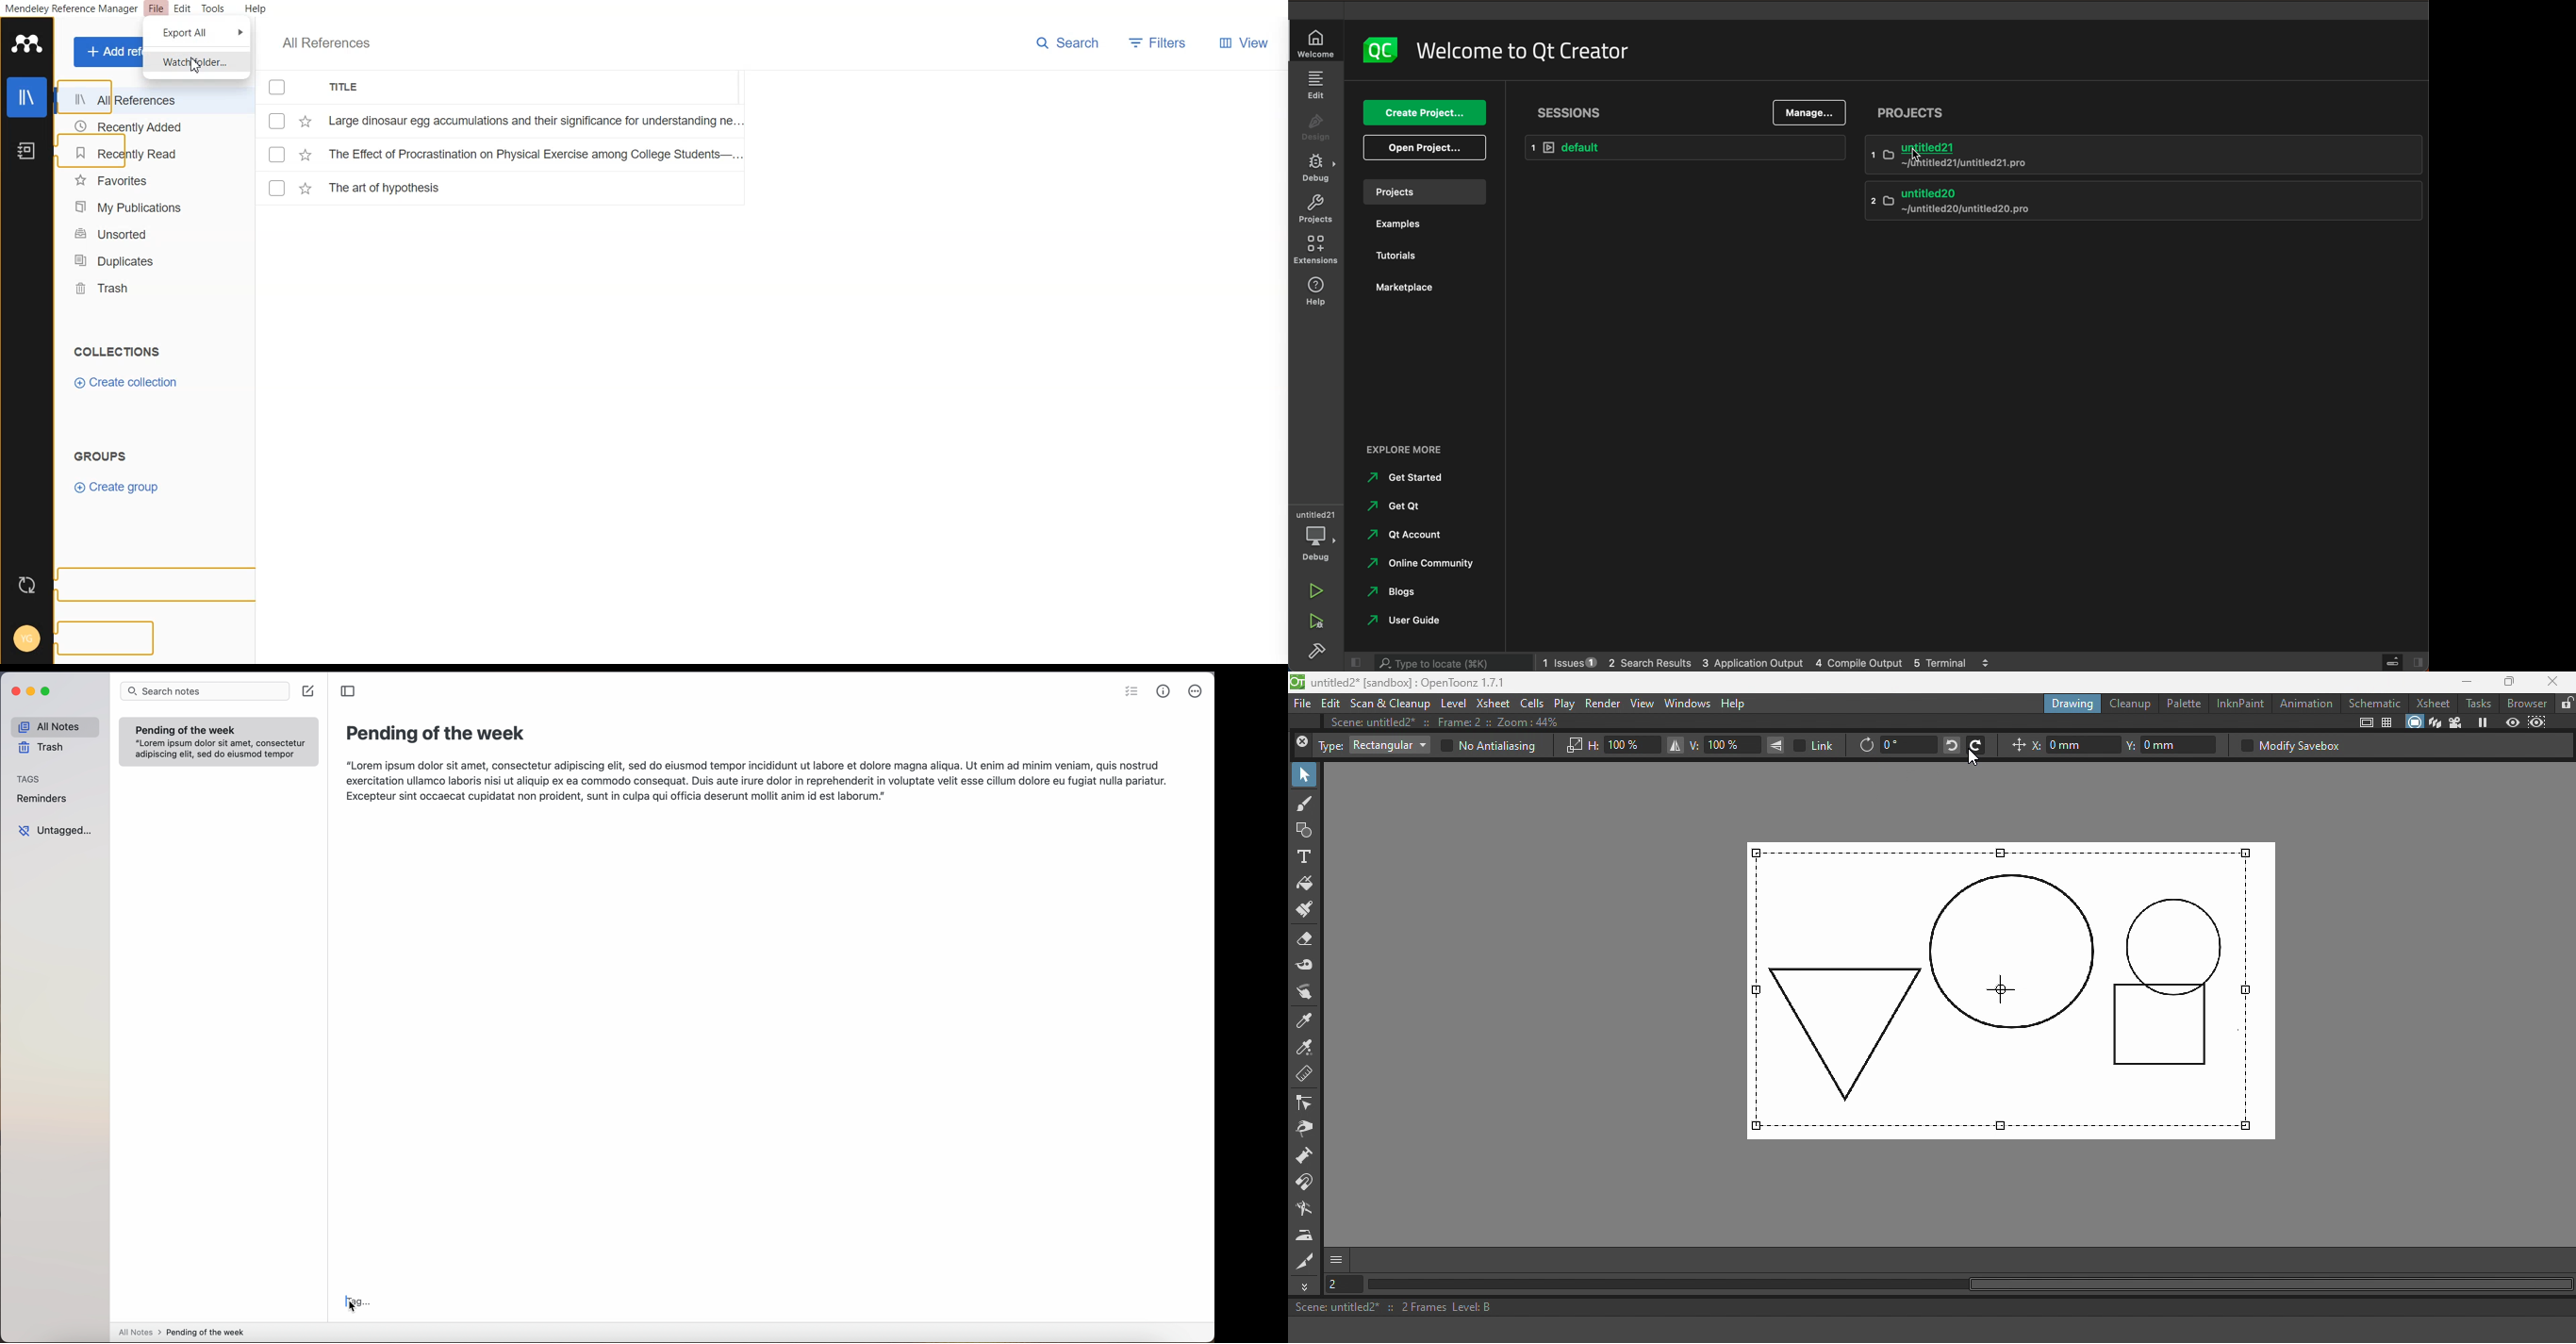  What do you see at coordinates (142, 101) in the screenshot?
I see `All References` at bounding box center [142, 101].